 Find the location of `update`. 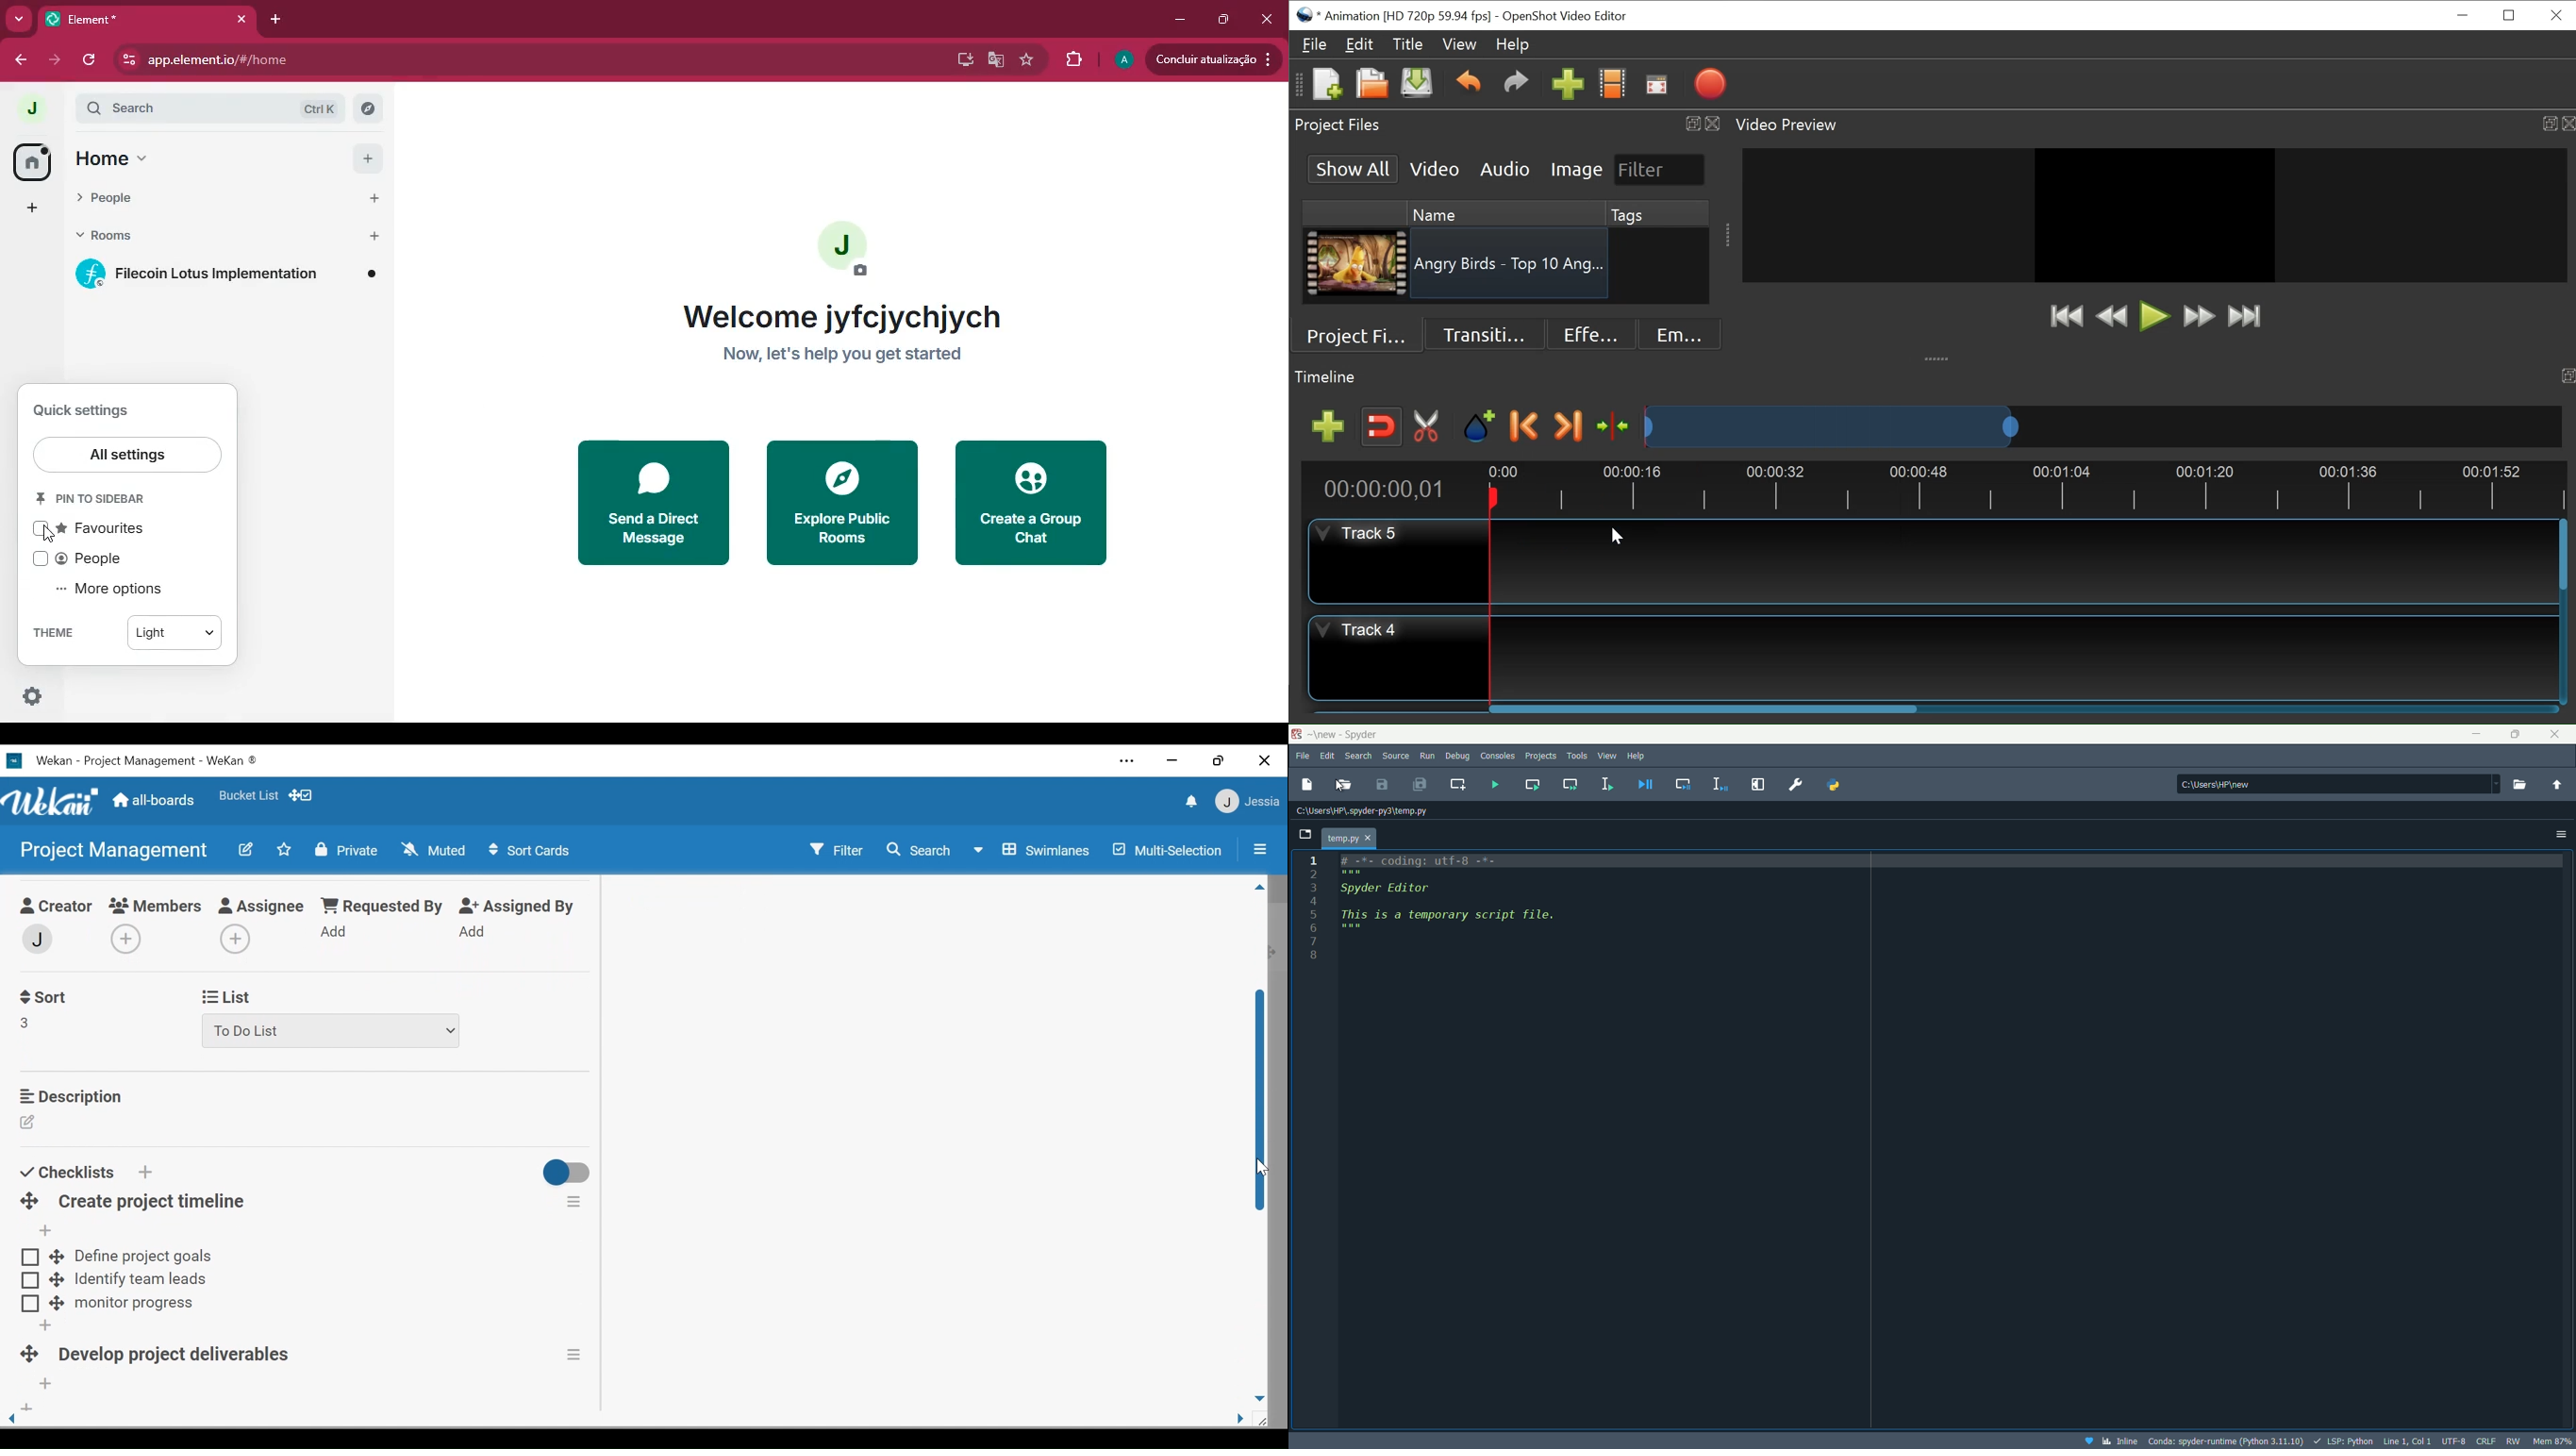

update is located at coordinates (1214, 59).